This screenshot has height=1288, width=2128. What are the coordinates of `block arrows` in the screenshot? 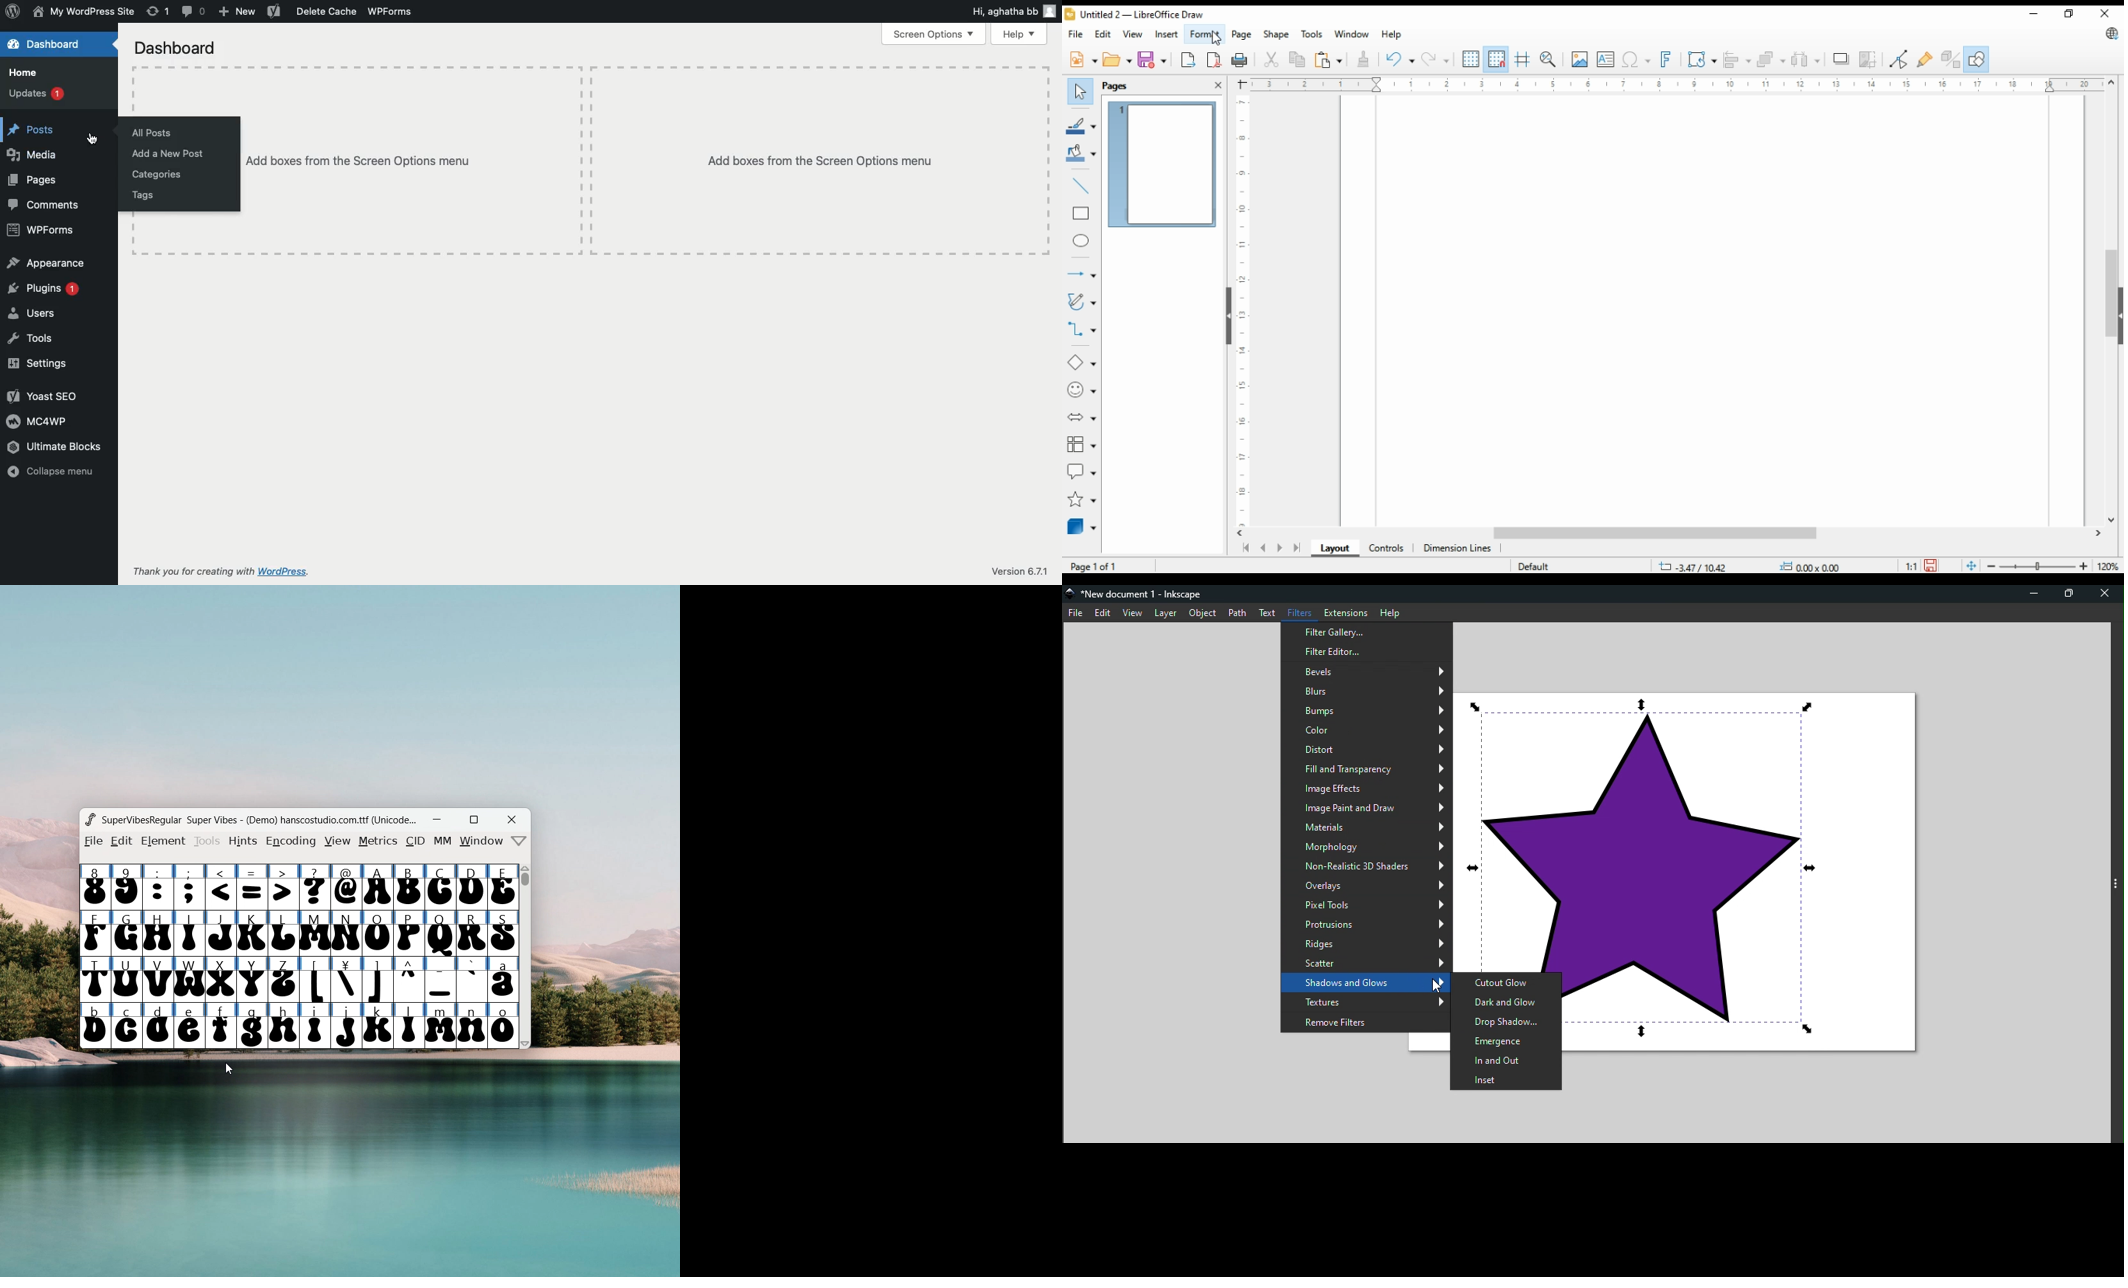 It's located at (1084, 417).